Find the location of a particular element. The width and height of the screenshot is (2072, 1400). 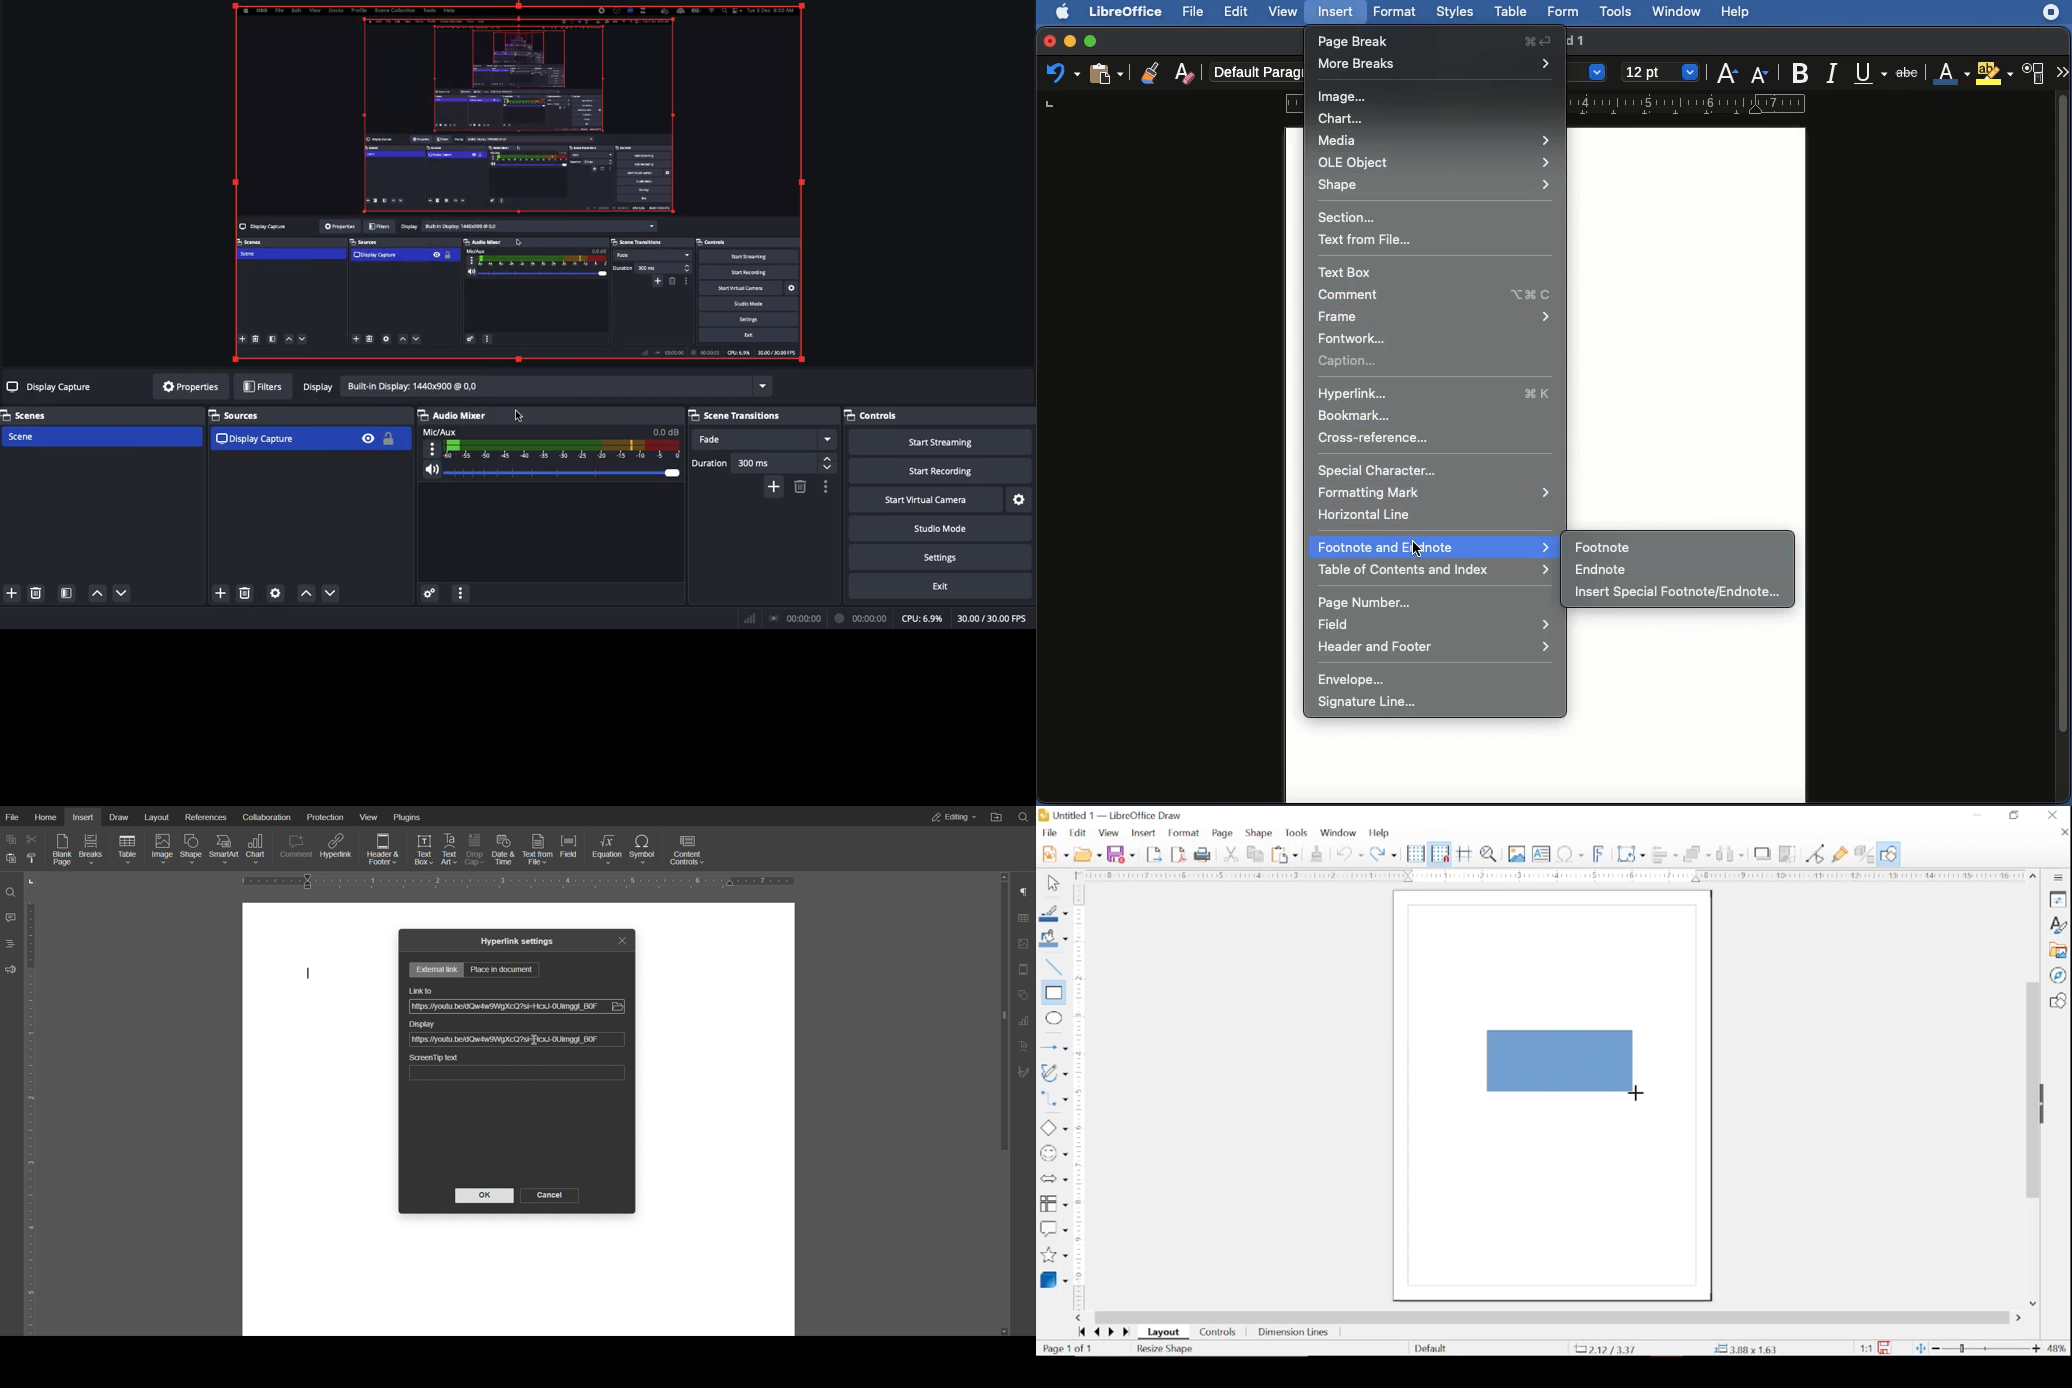

Increase size is located at coordinates (1730, 70).